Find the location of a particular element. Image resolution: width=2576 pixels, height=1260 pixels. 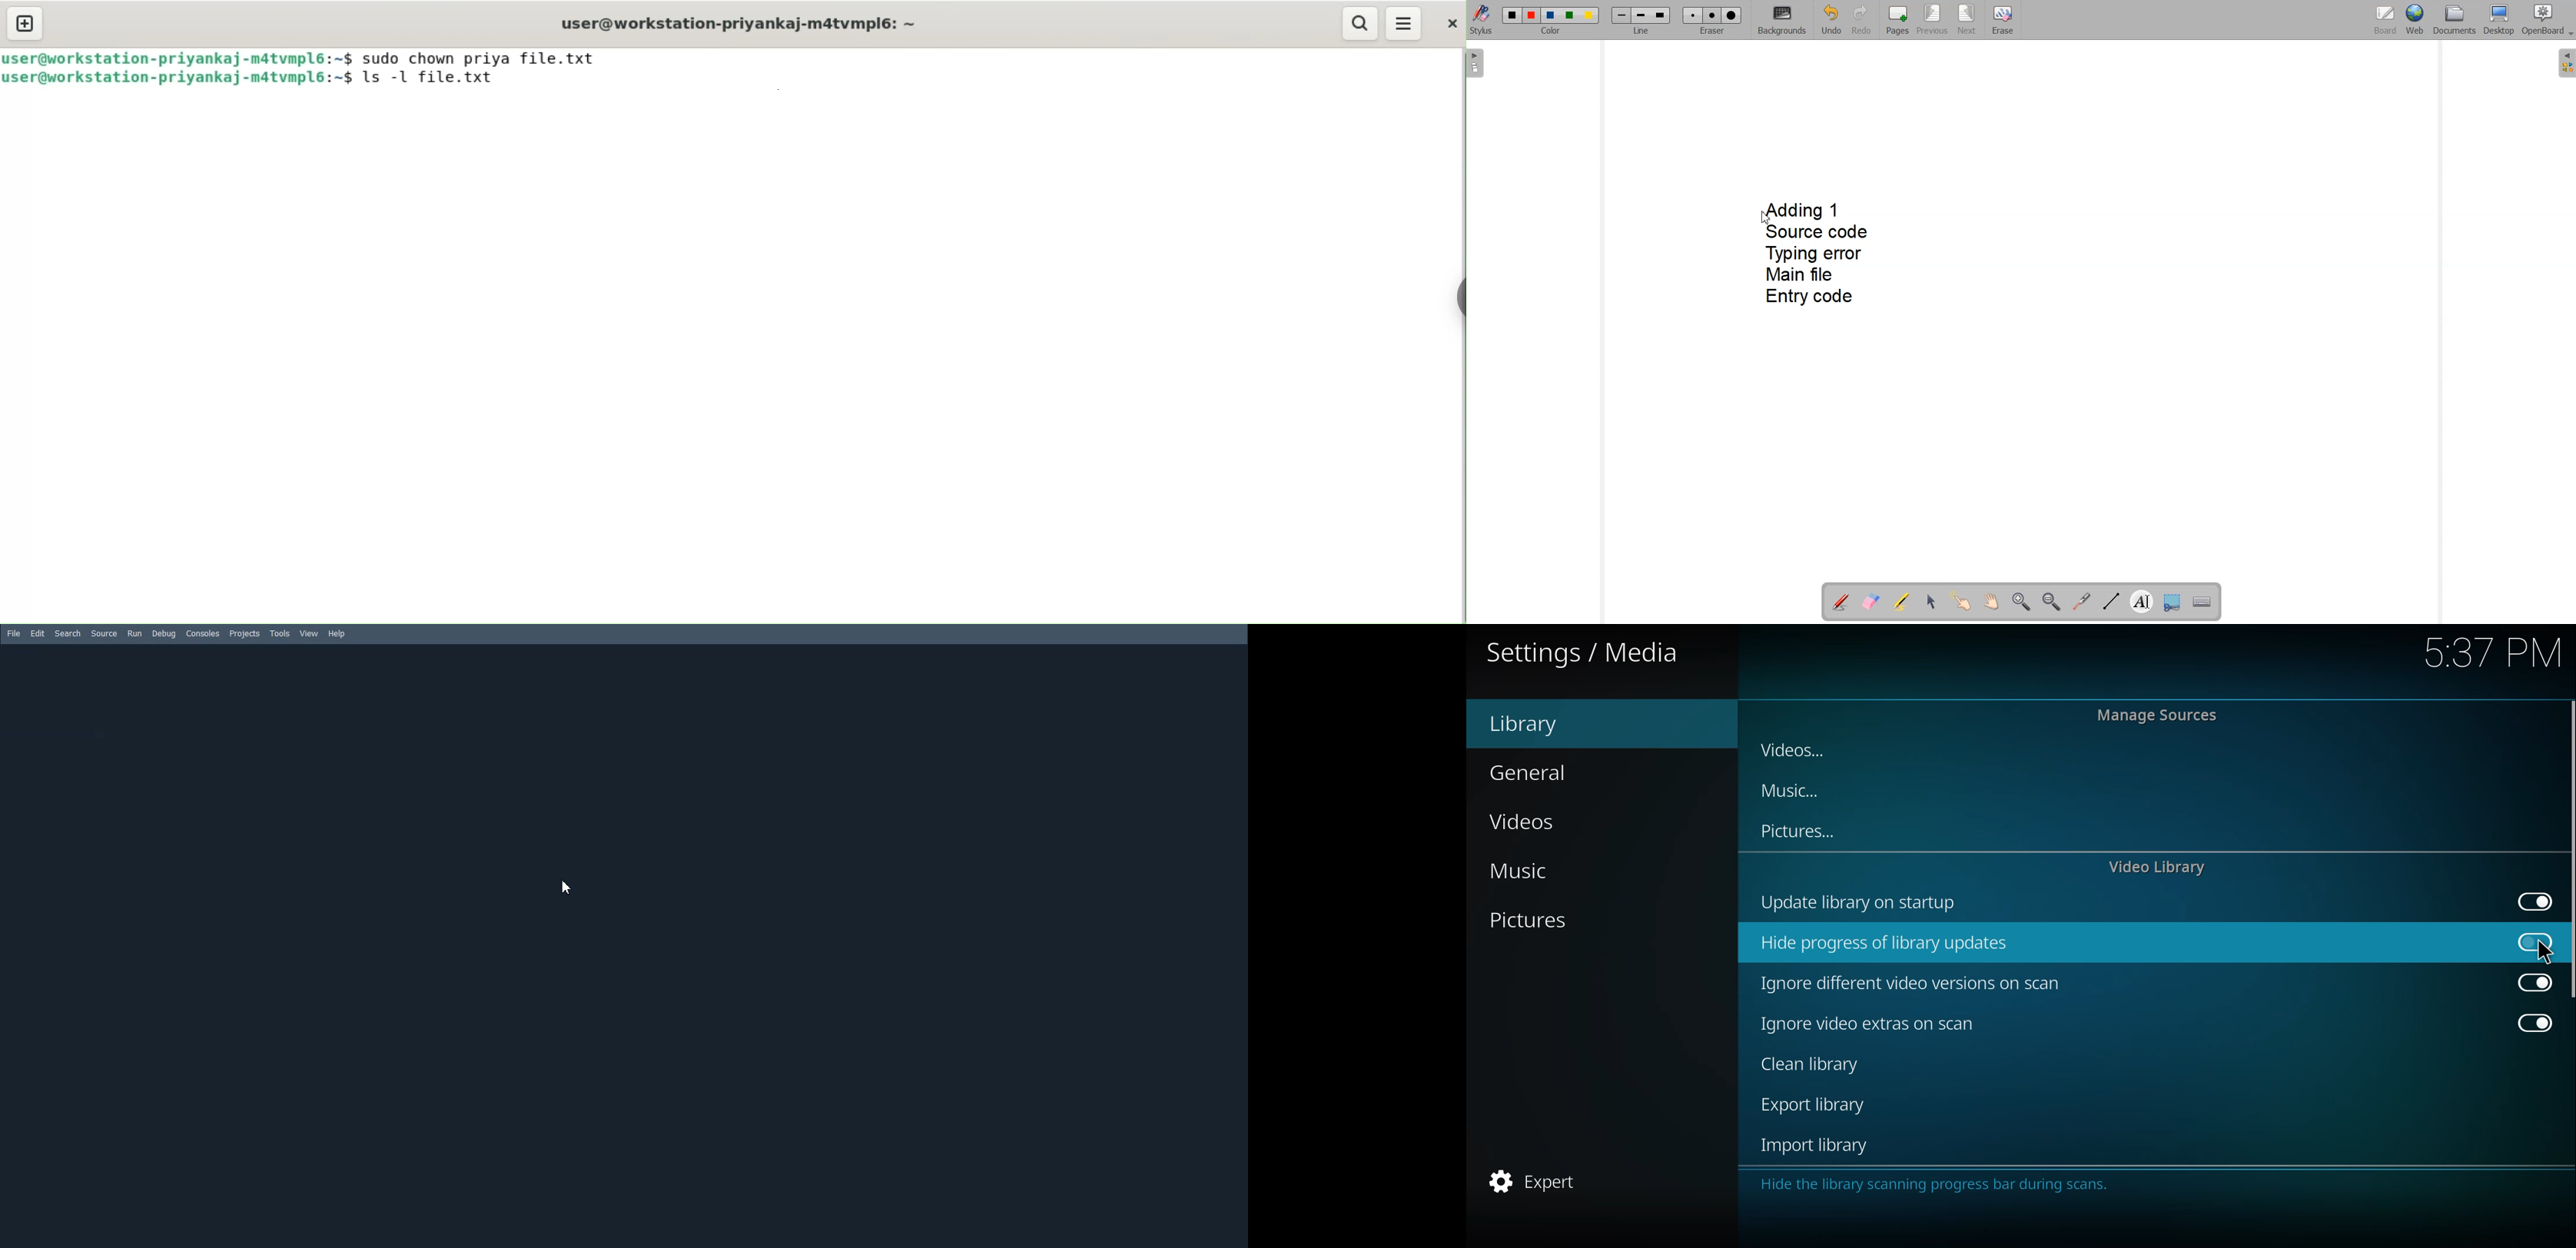

Cursor is located at coordinates (568, 887).